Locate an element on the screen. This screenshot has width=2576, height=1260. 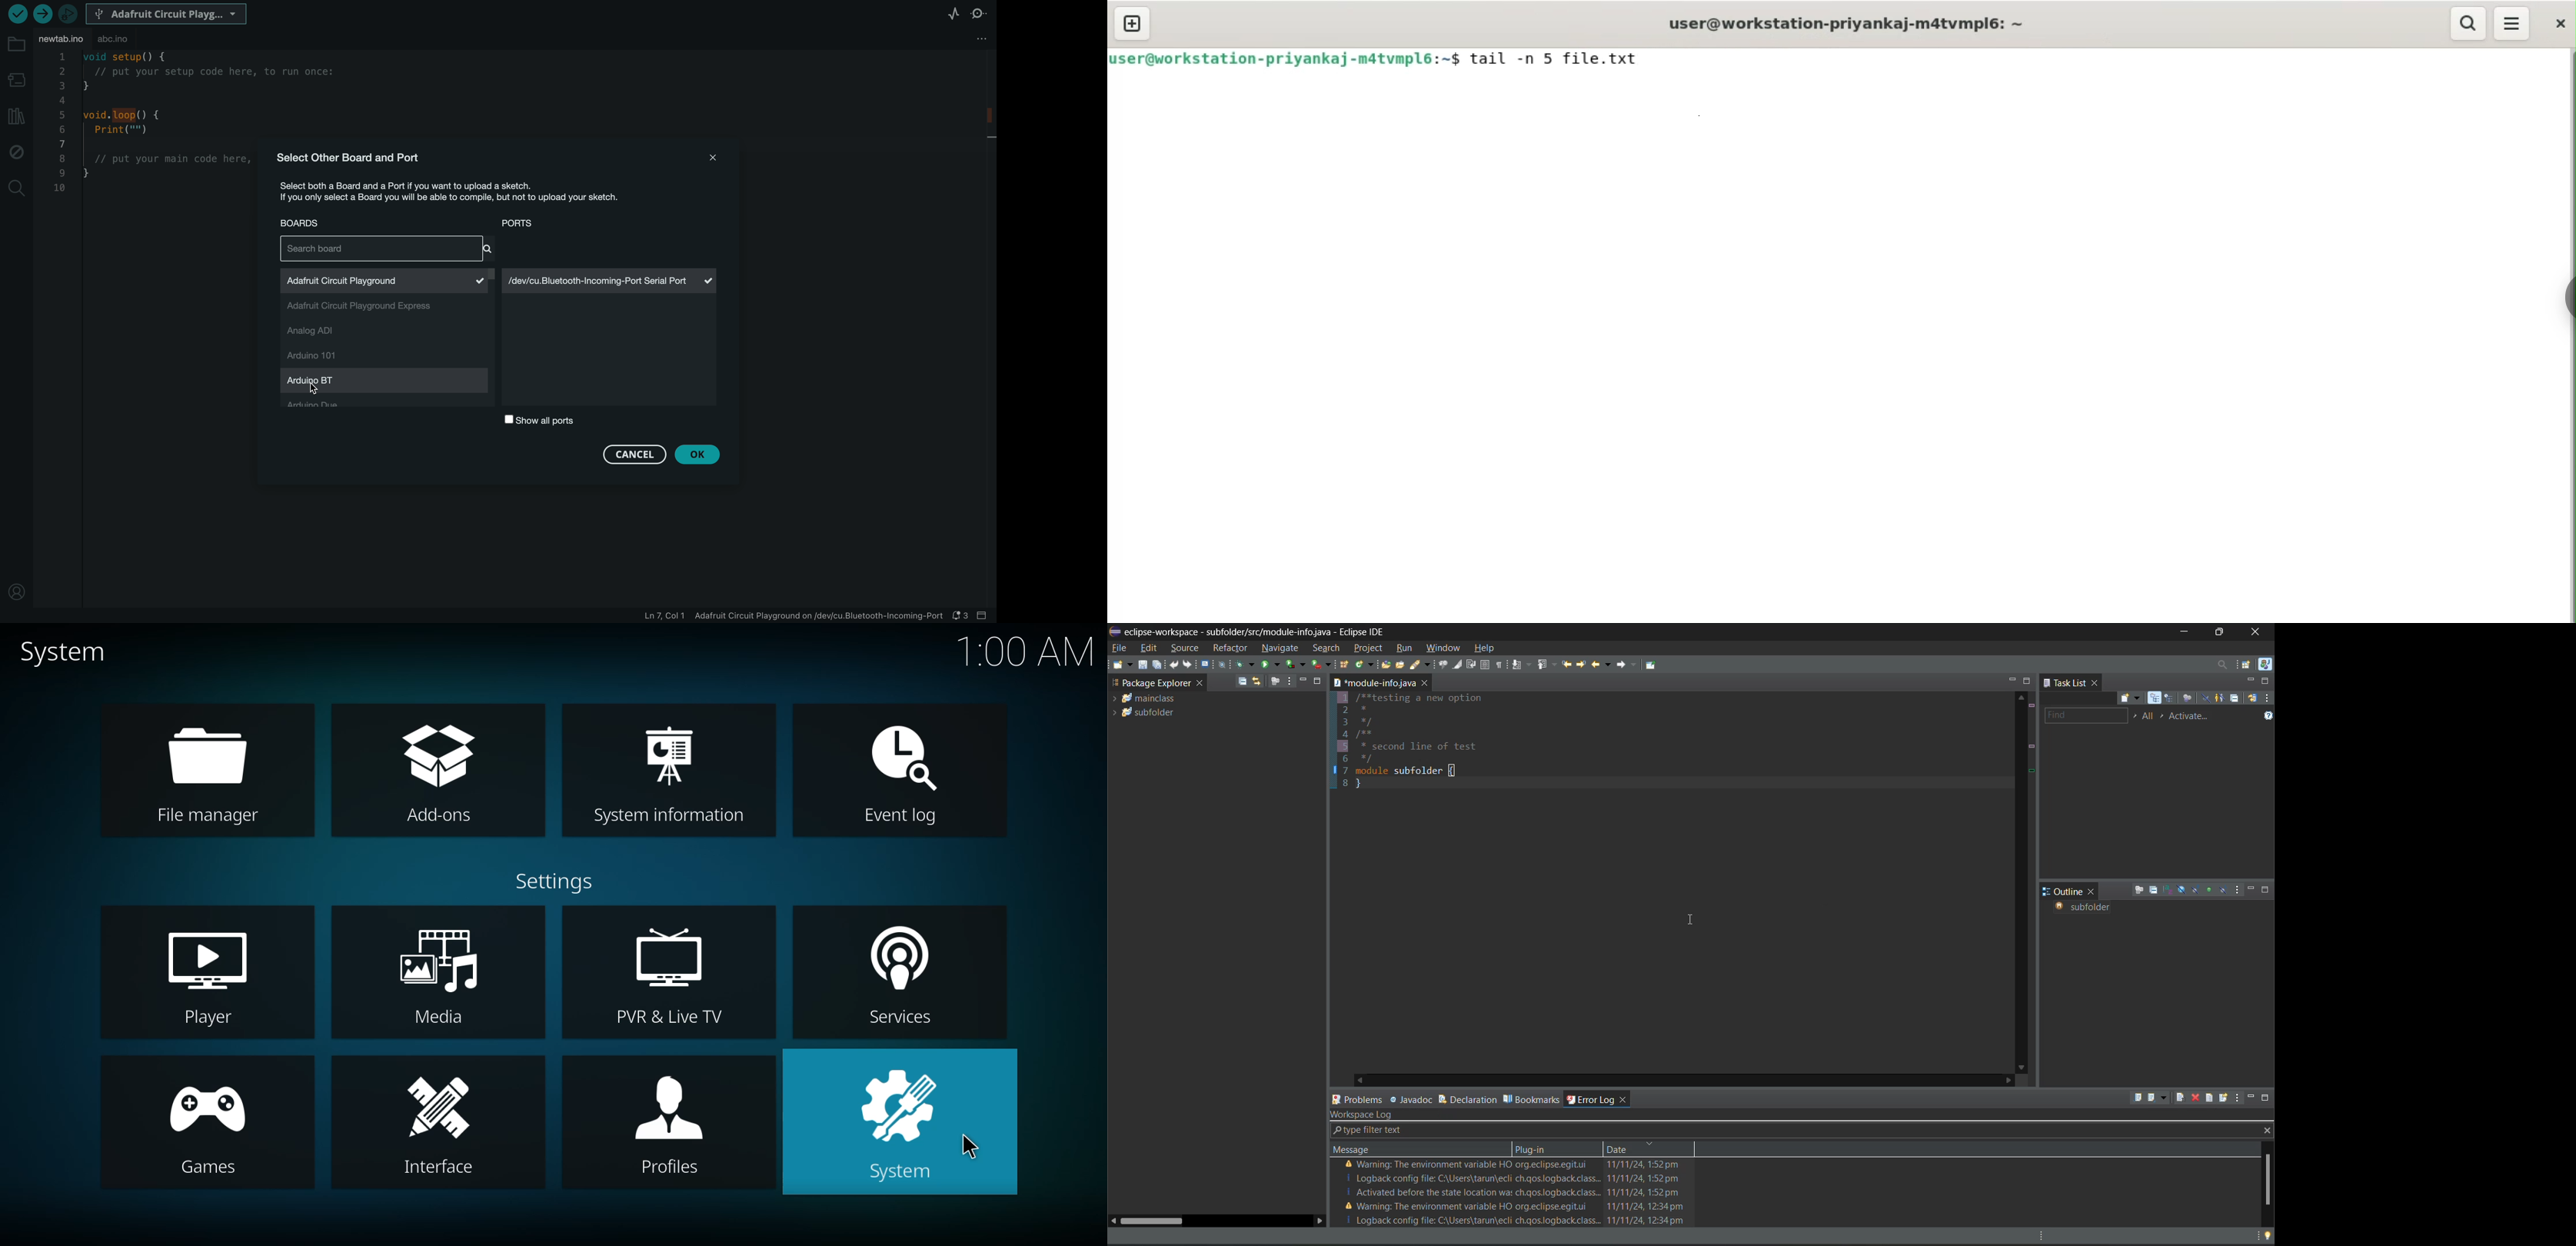
close slide bar is located at coordinates (986, 616).